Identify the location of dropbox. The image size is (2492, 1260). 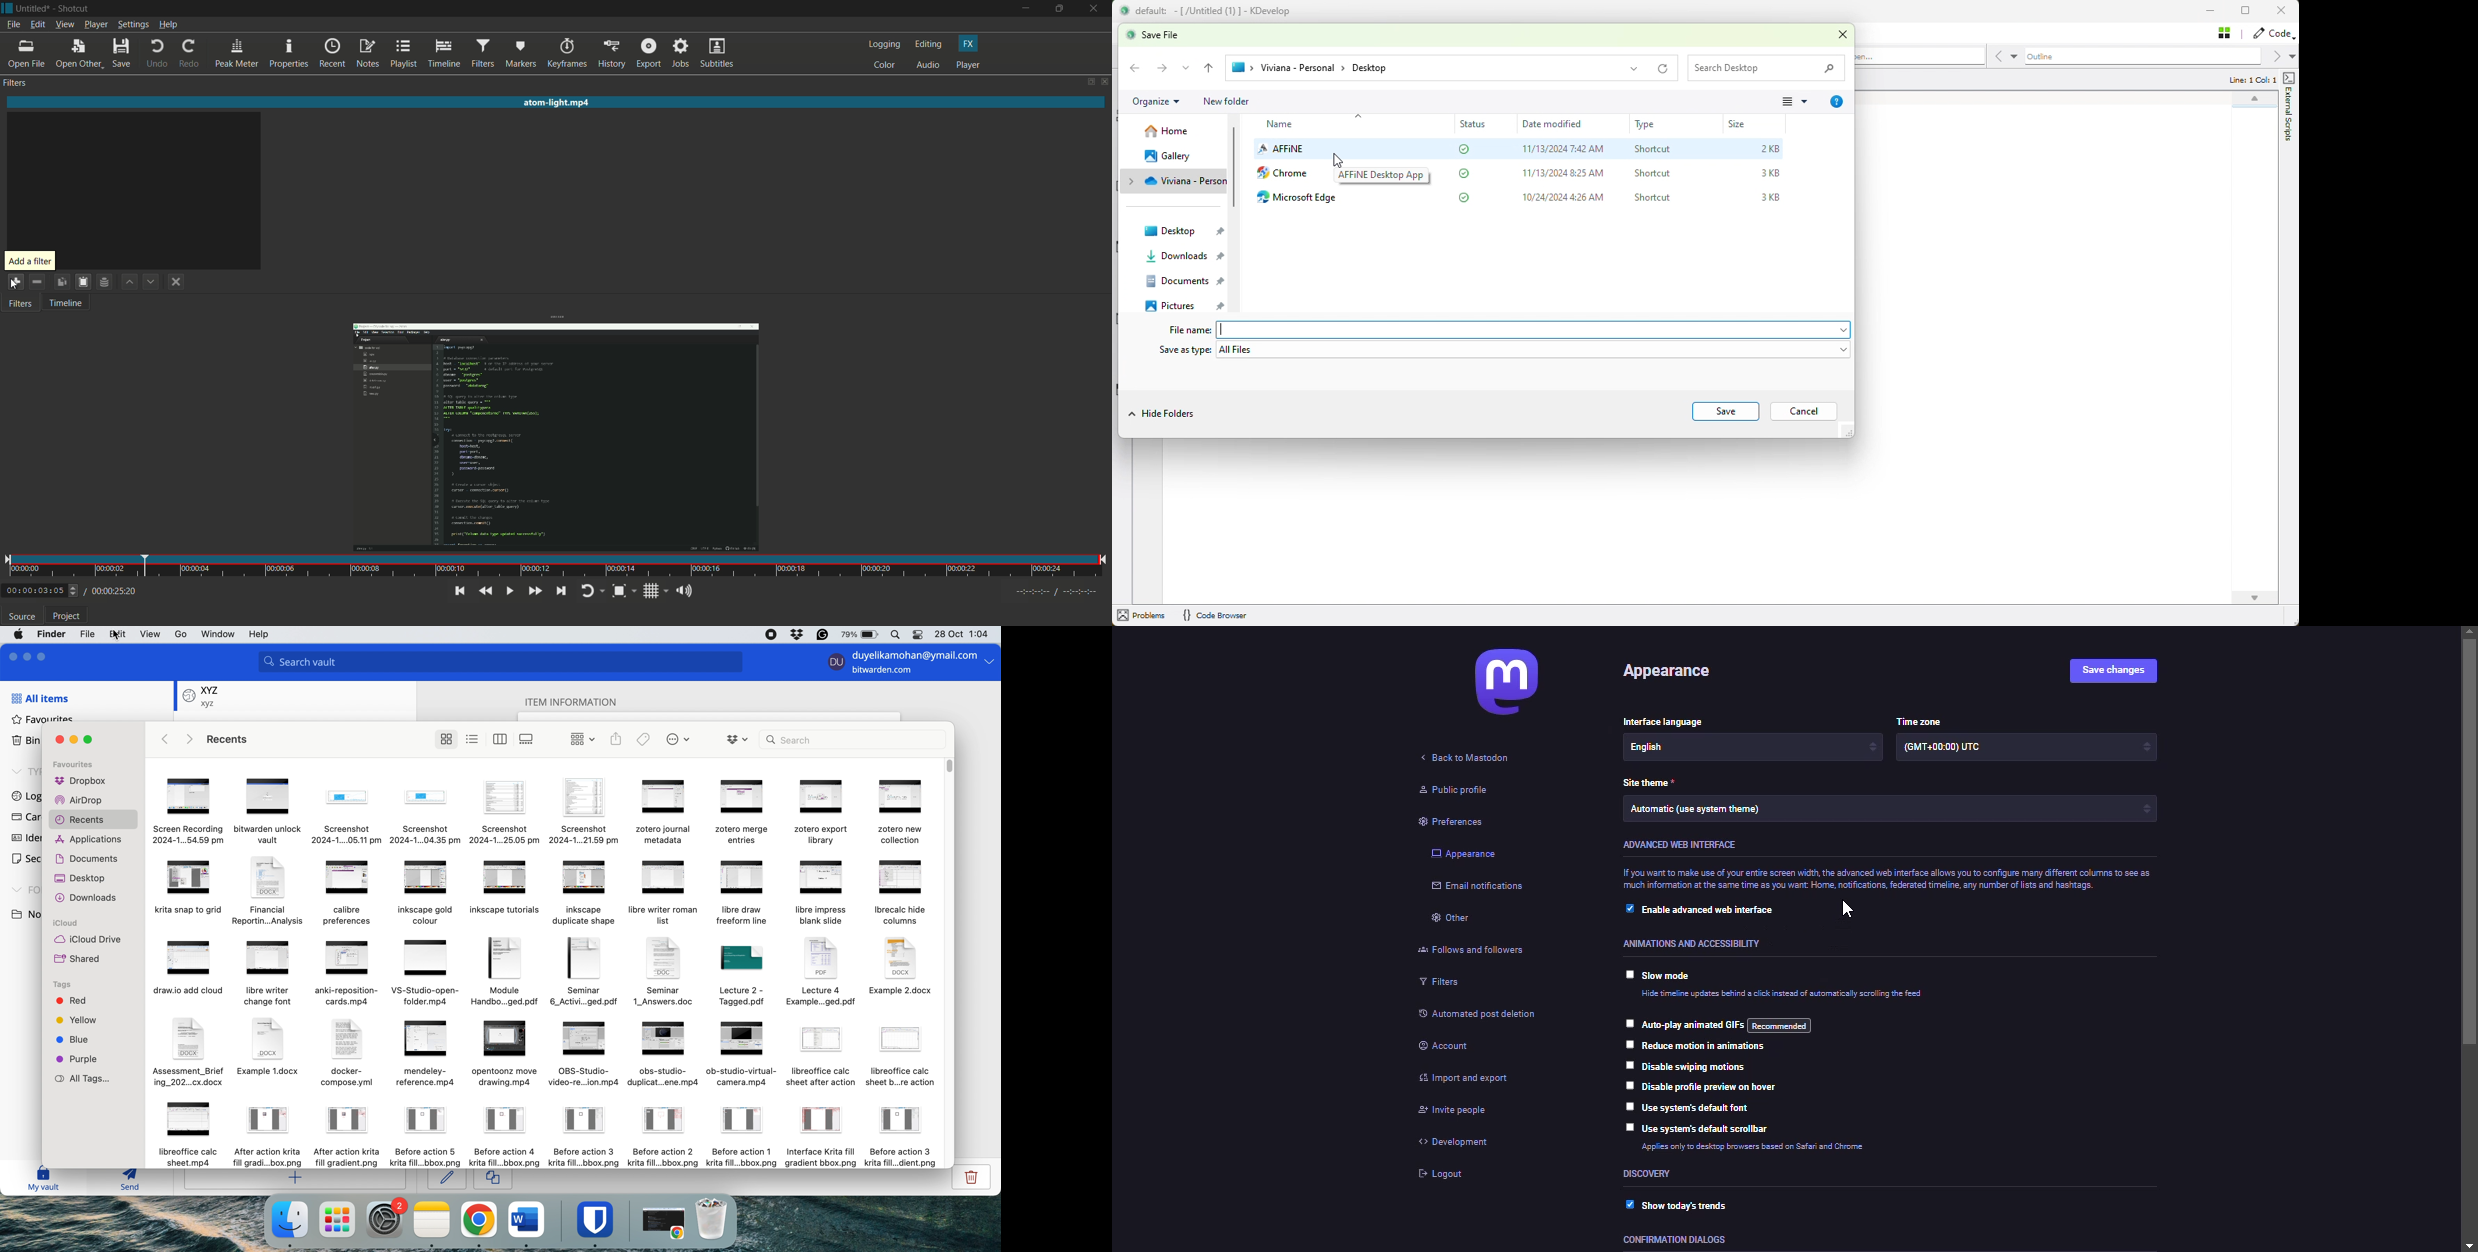
(797, 634).